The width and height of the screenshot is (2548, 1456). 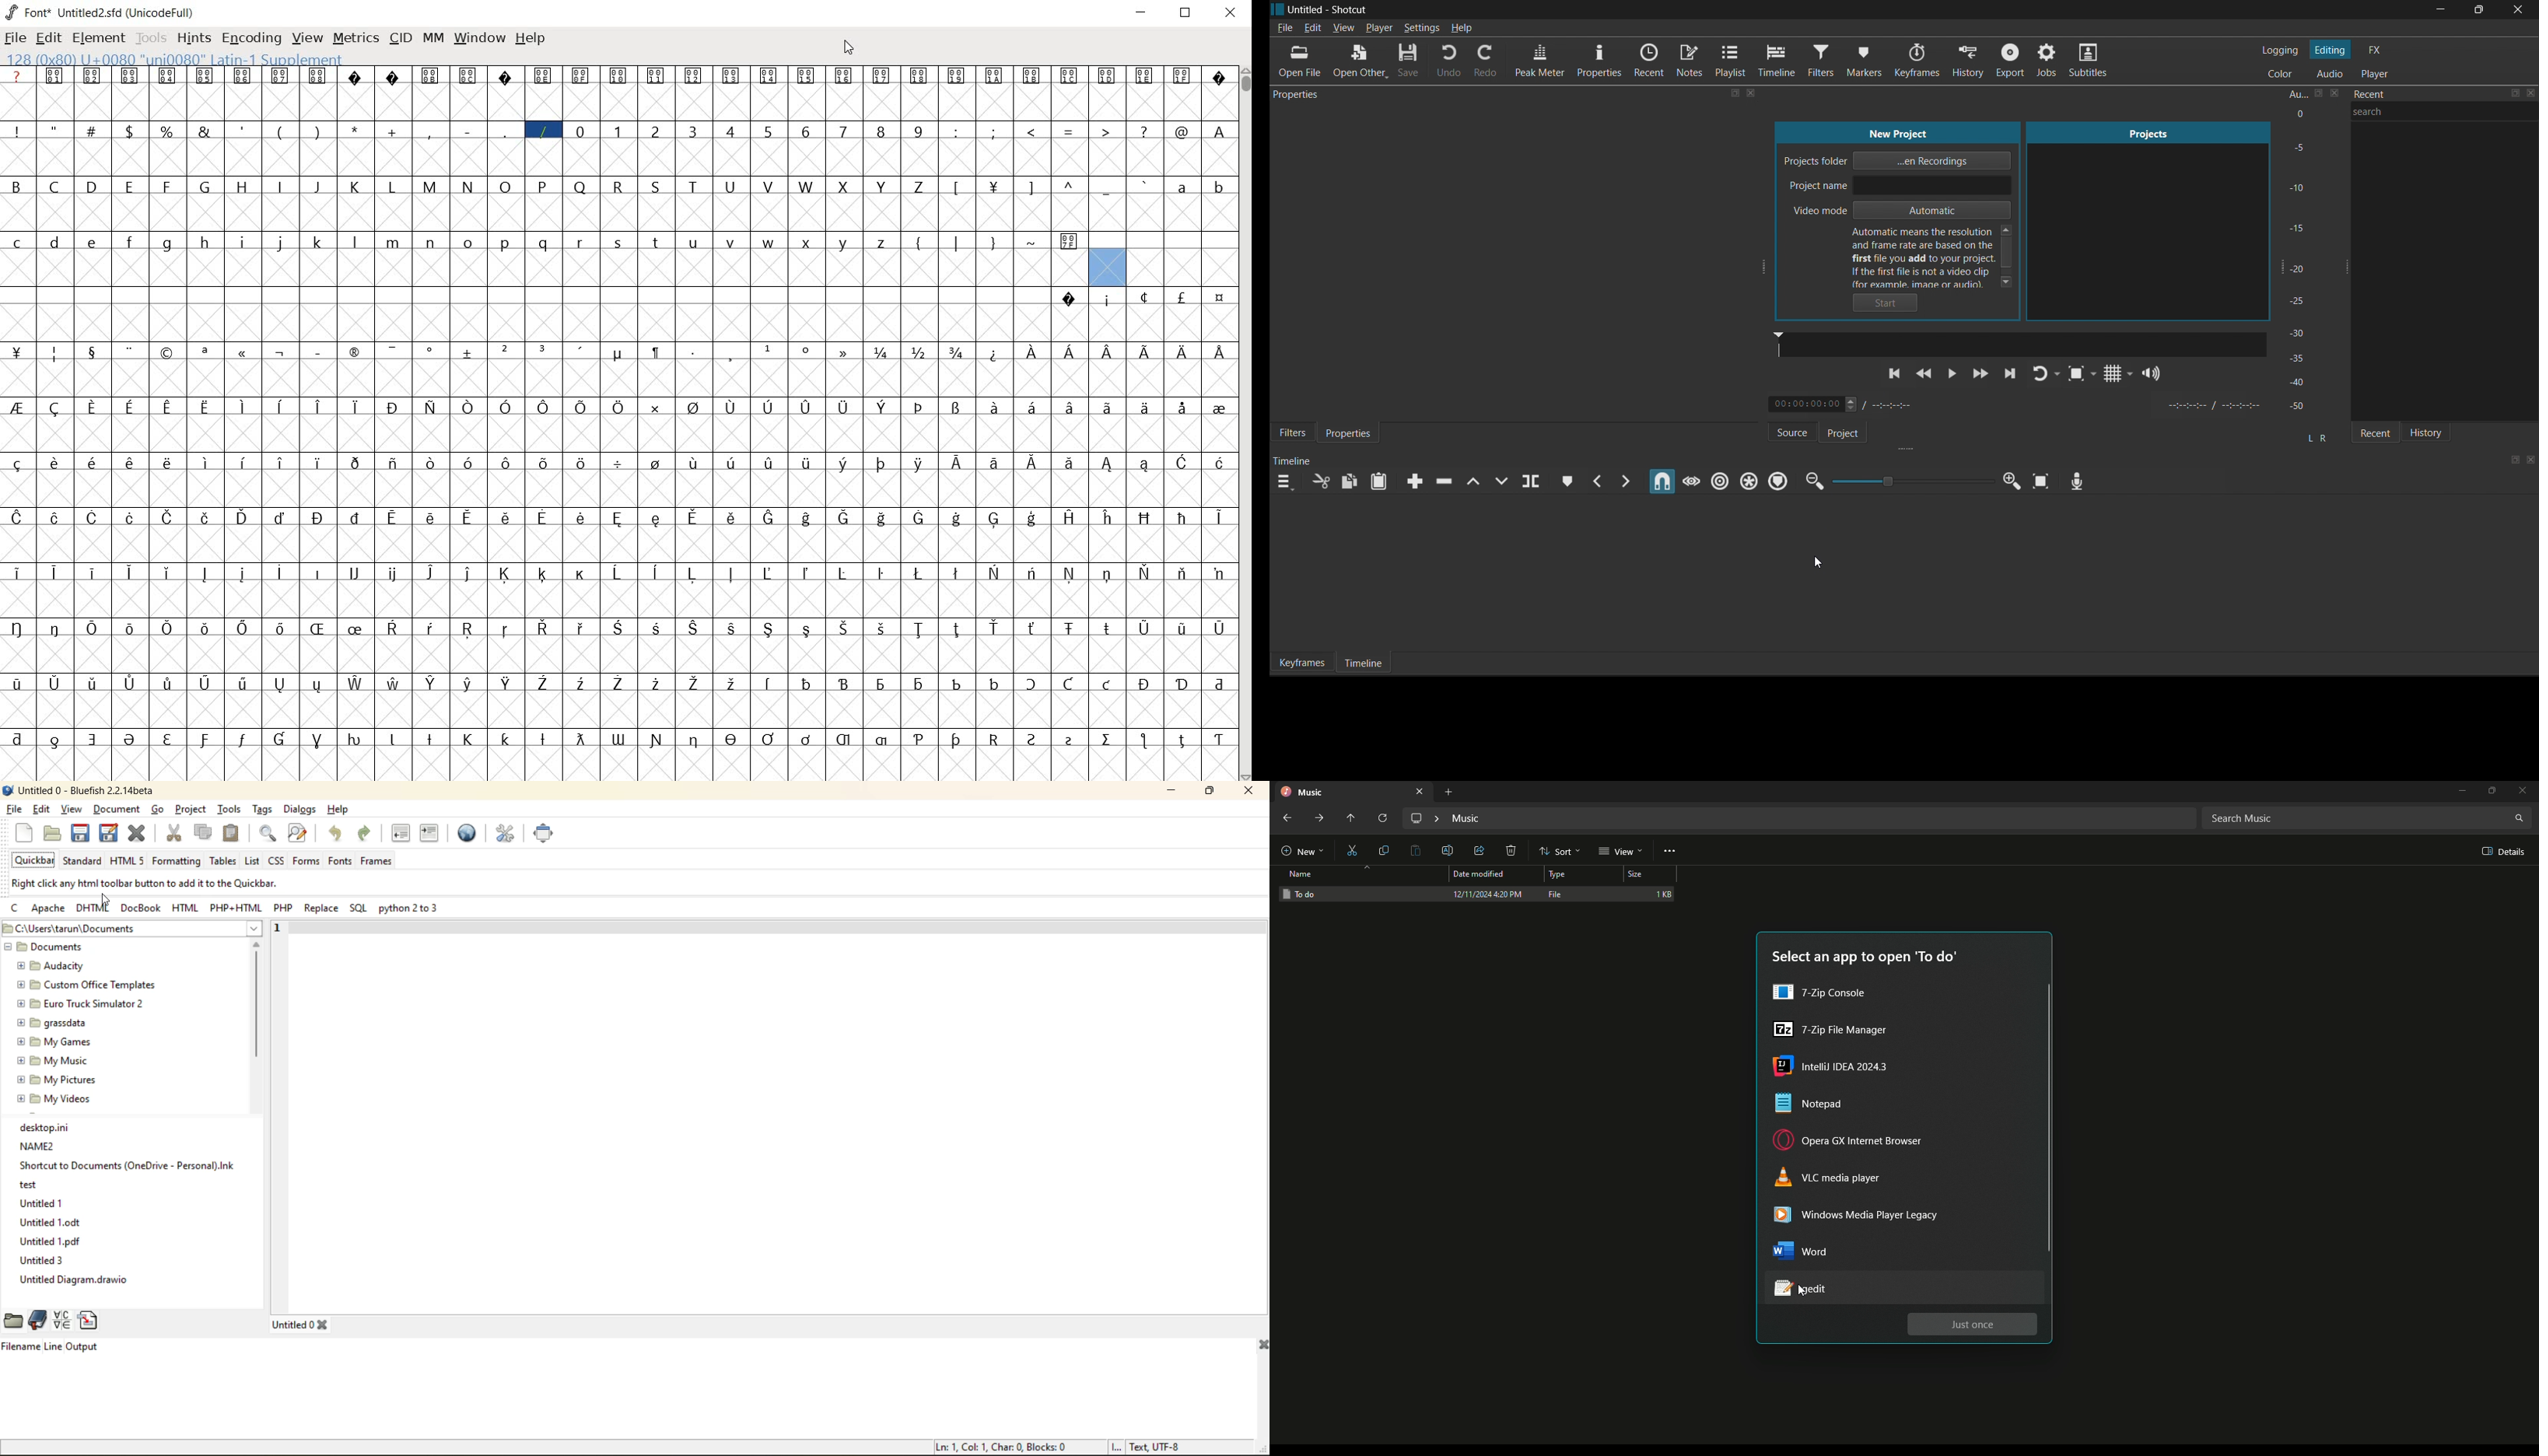 What do you see at coordinates (1818, 561) in the screenshot?
I see `cursor` at bounding box center [1818, 561].